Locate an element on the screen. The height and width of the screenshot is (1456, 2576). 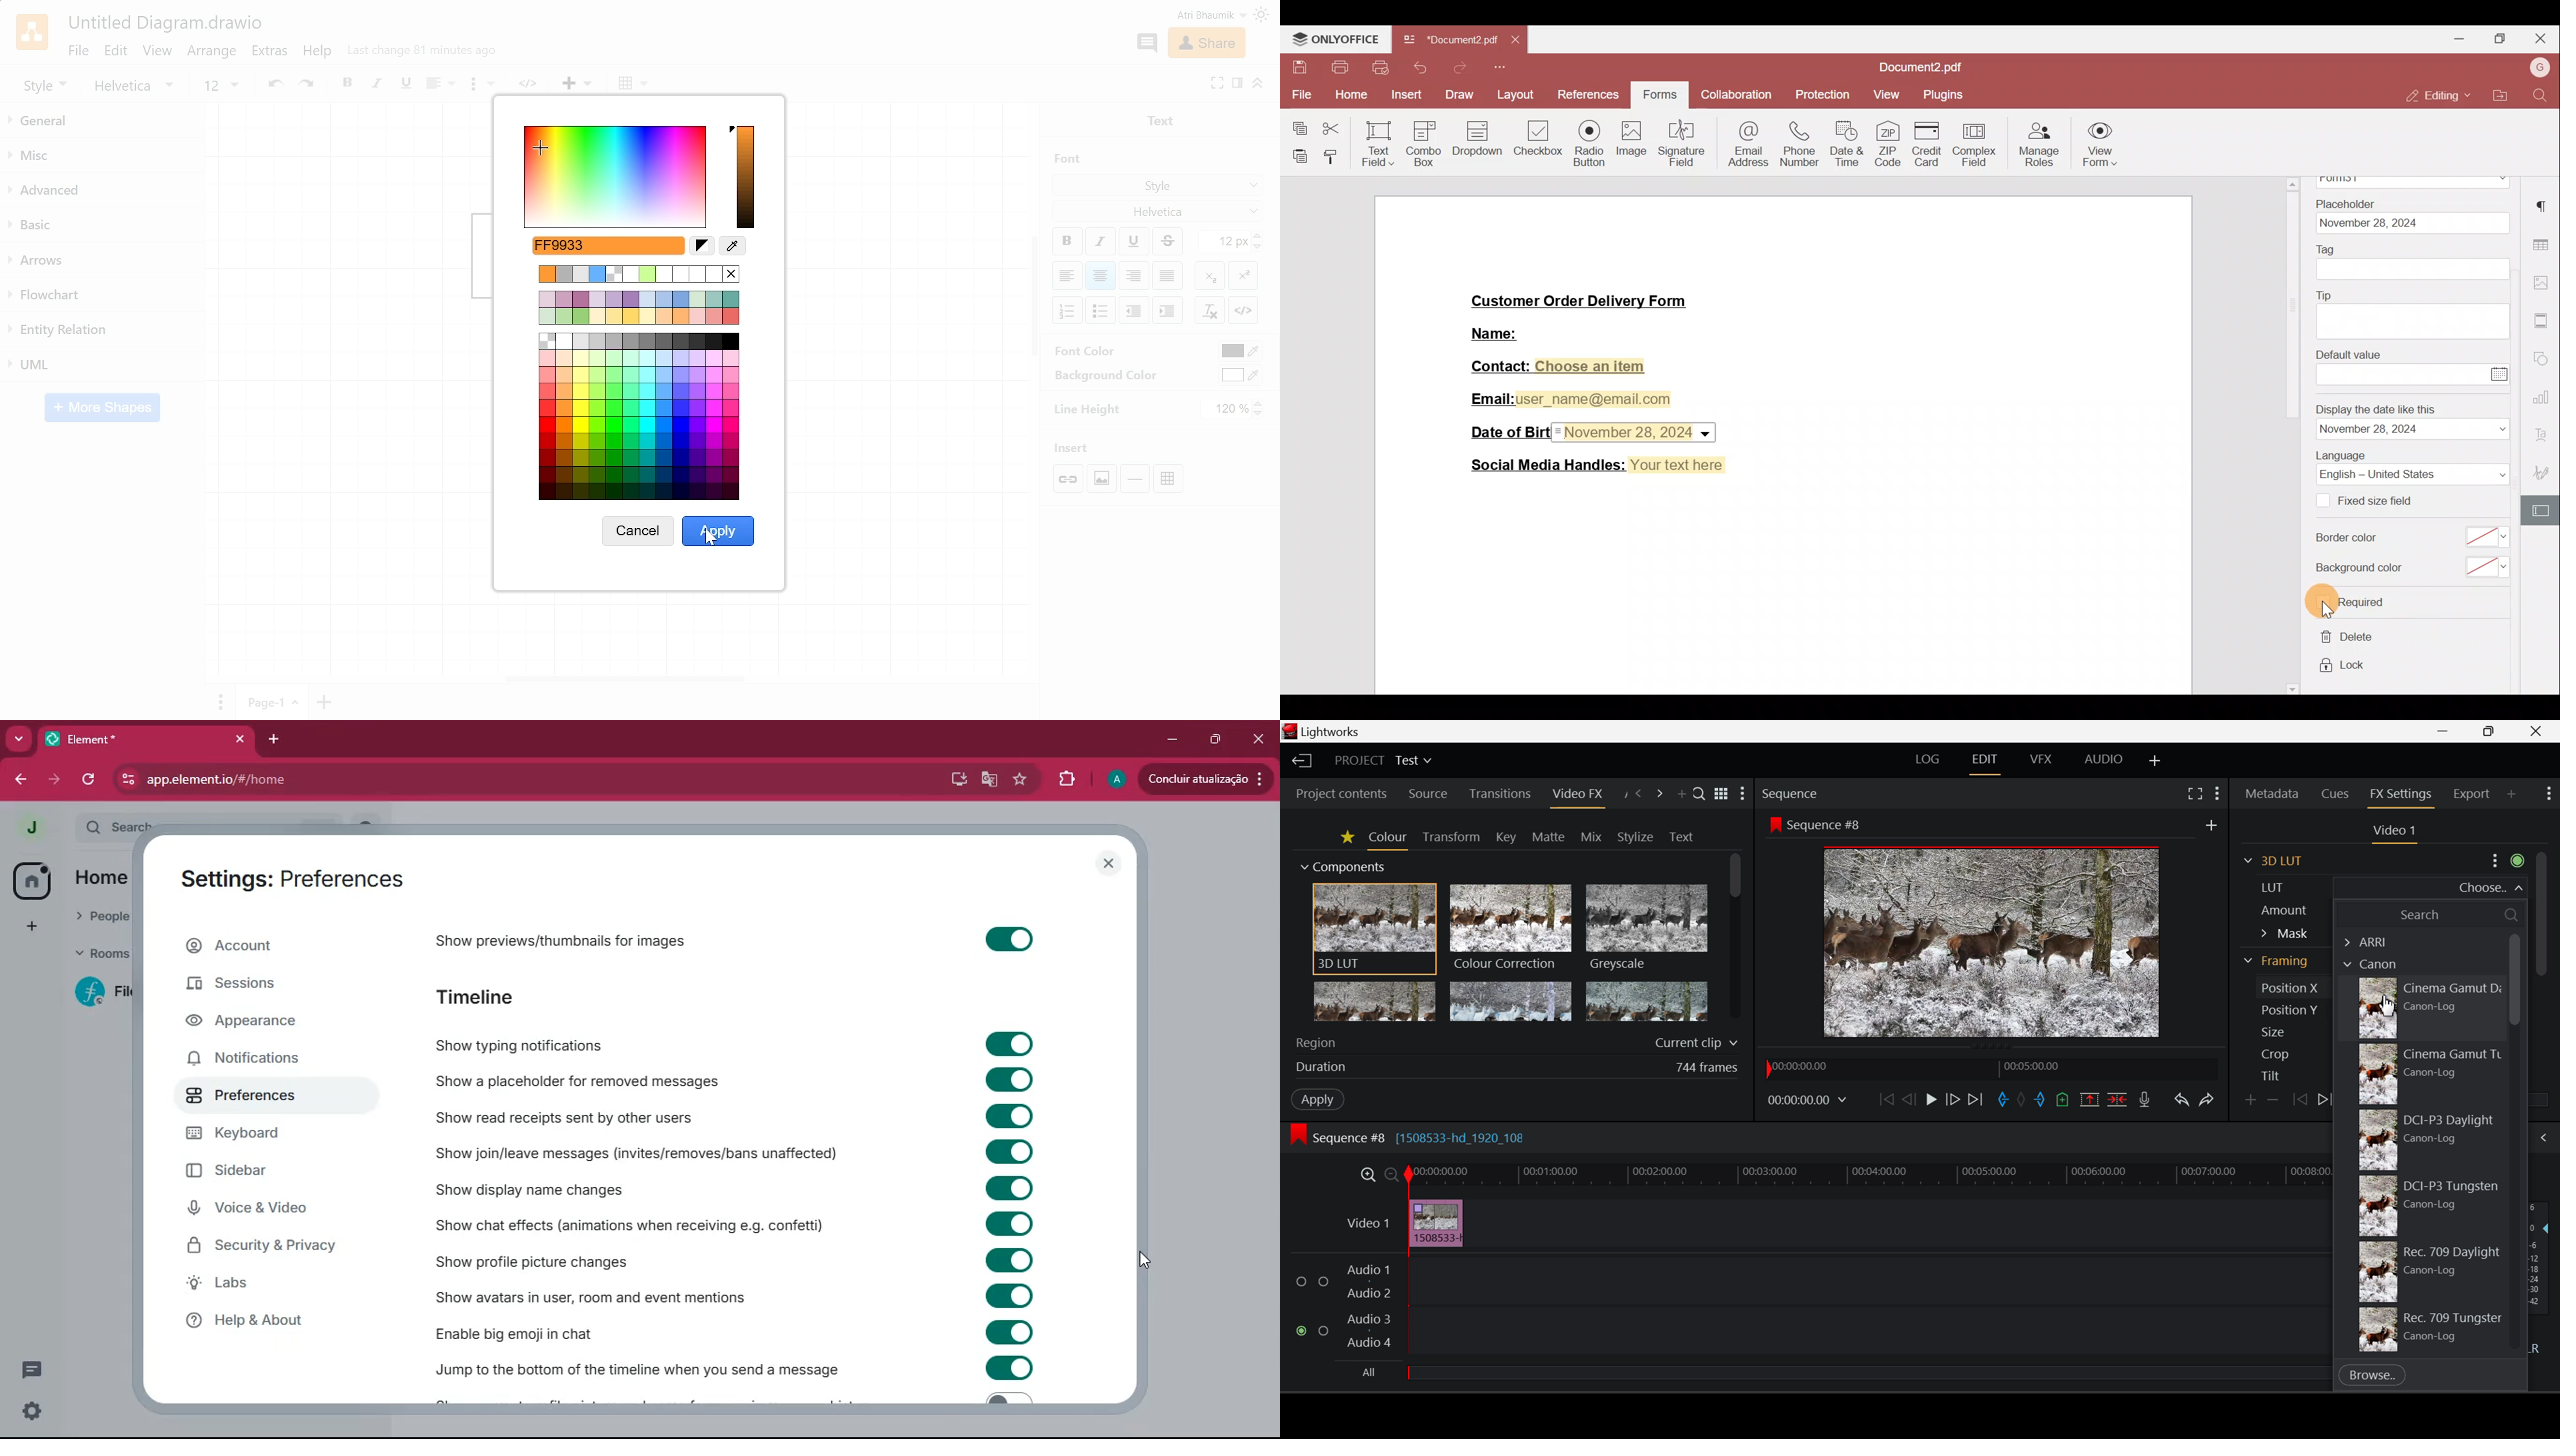
Stylize is located at coordinates (1633, 837).